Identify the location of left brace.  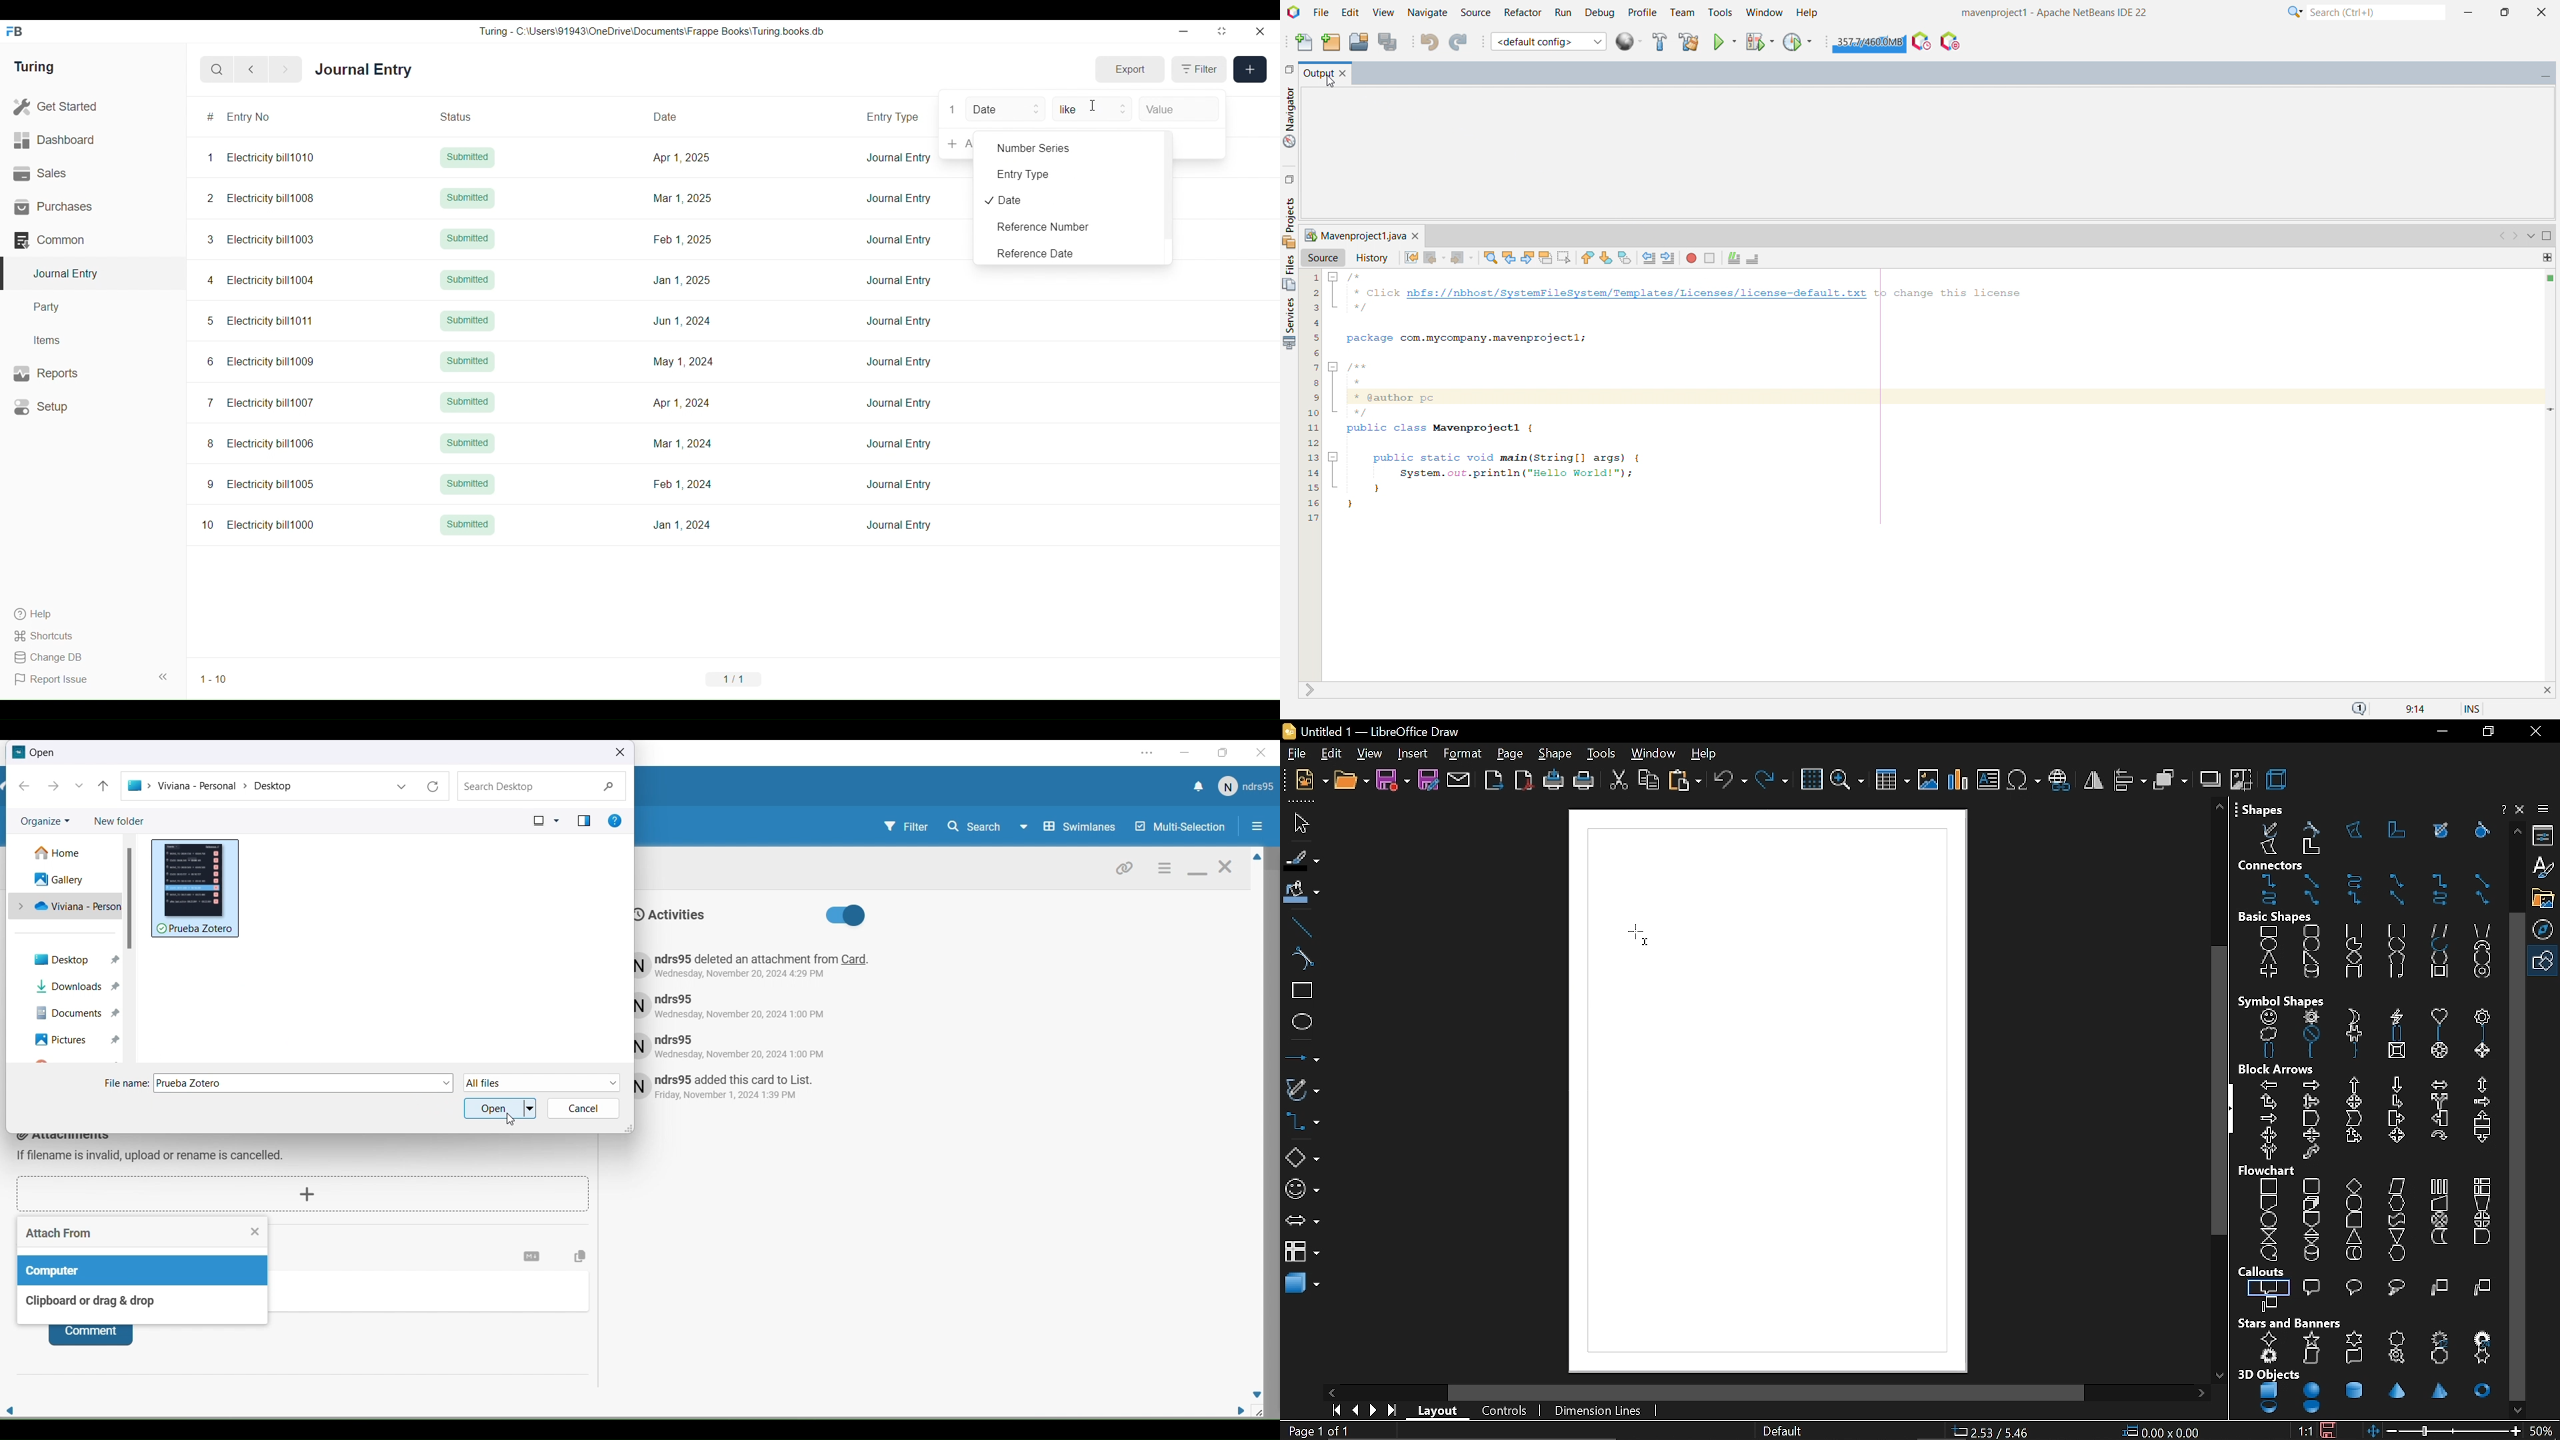
(2310, 1051).